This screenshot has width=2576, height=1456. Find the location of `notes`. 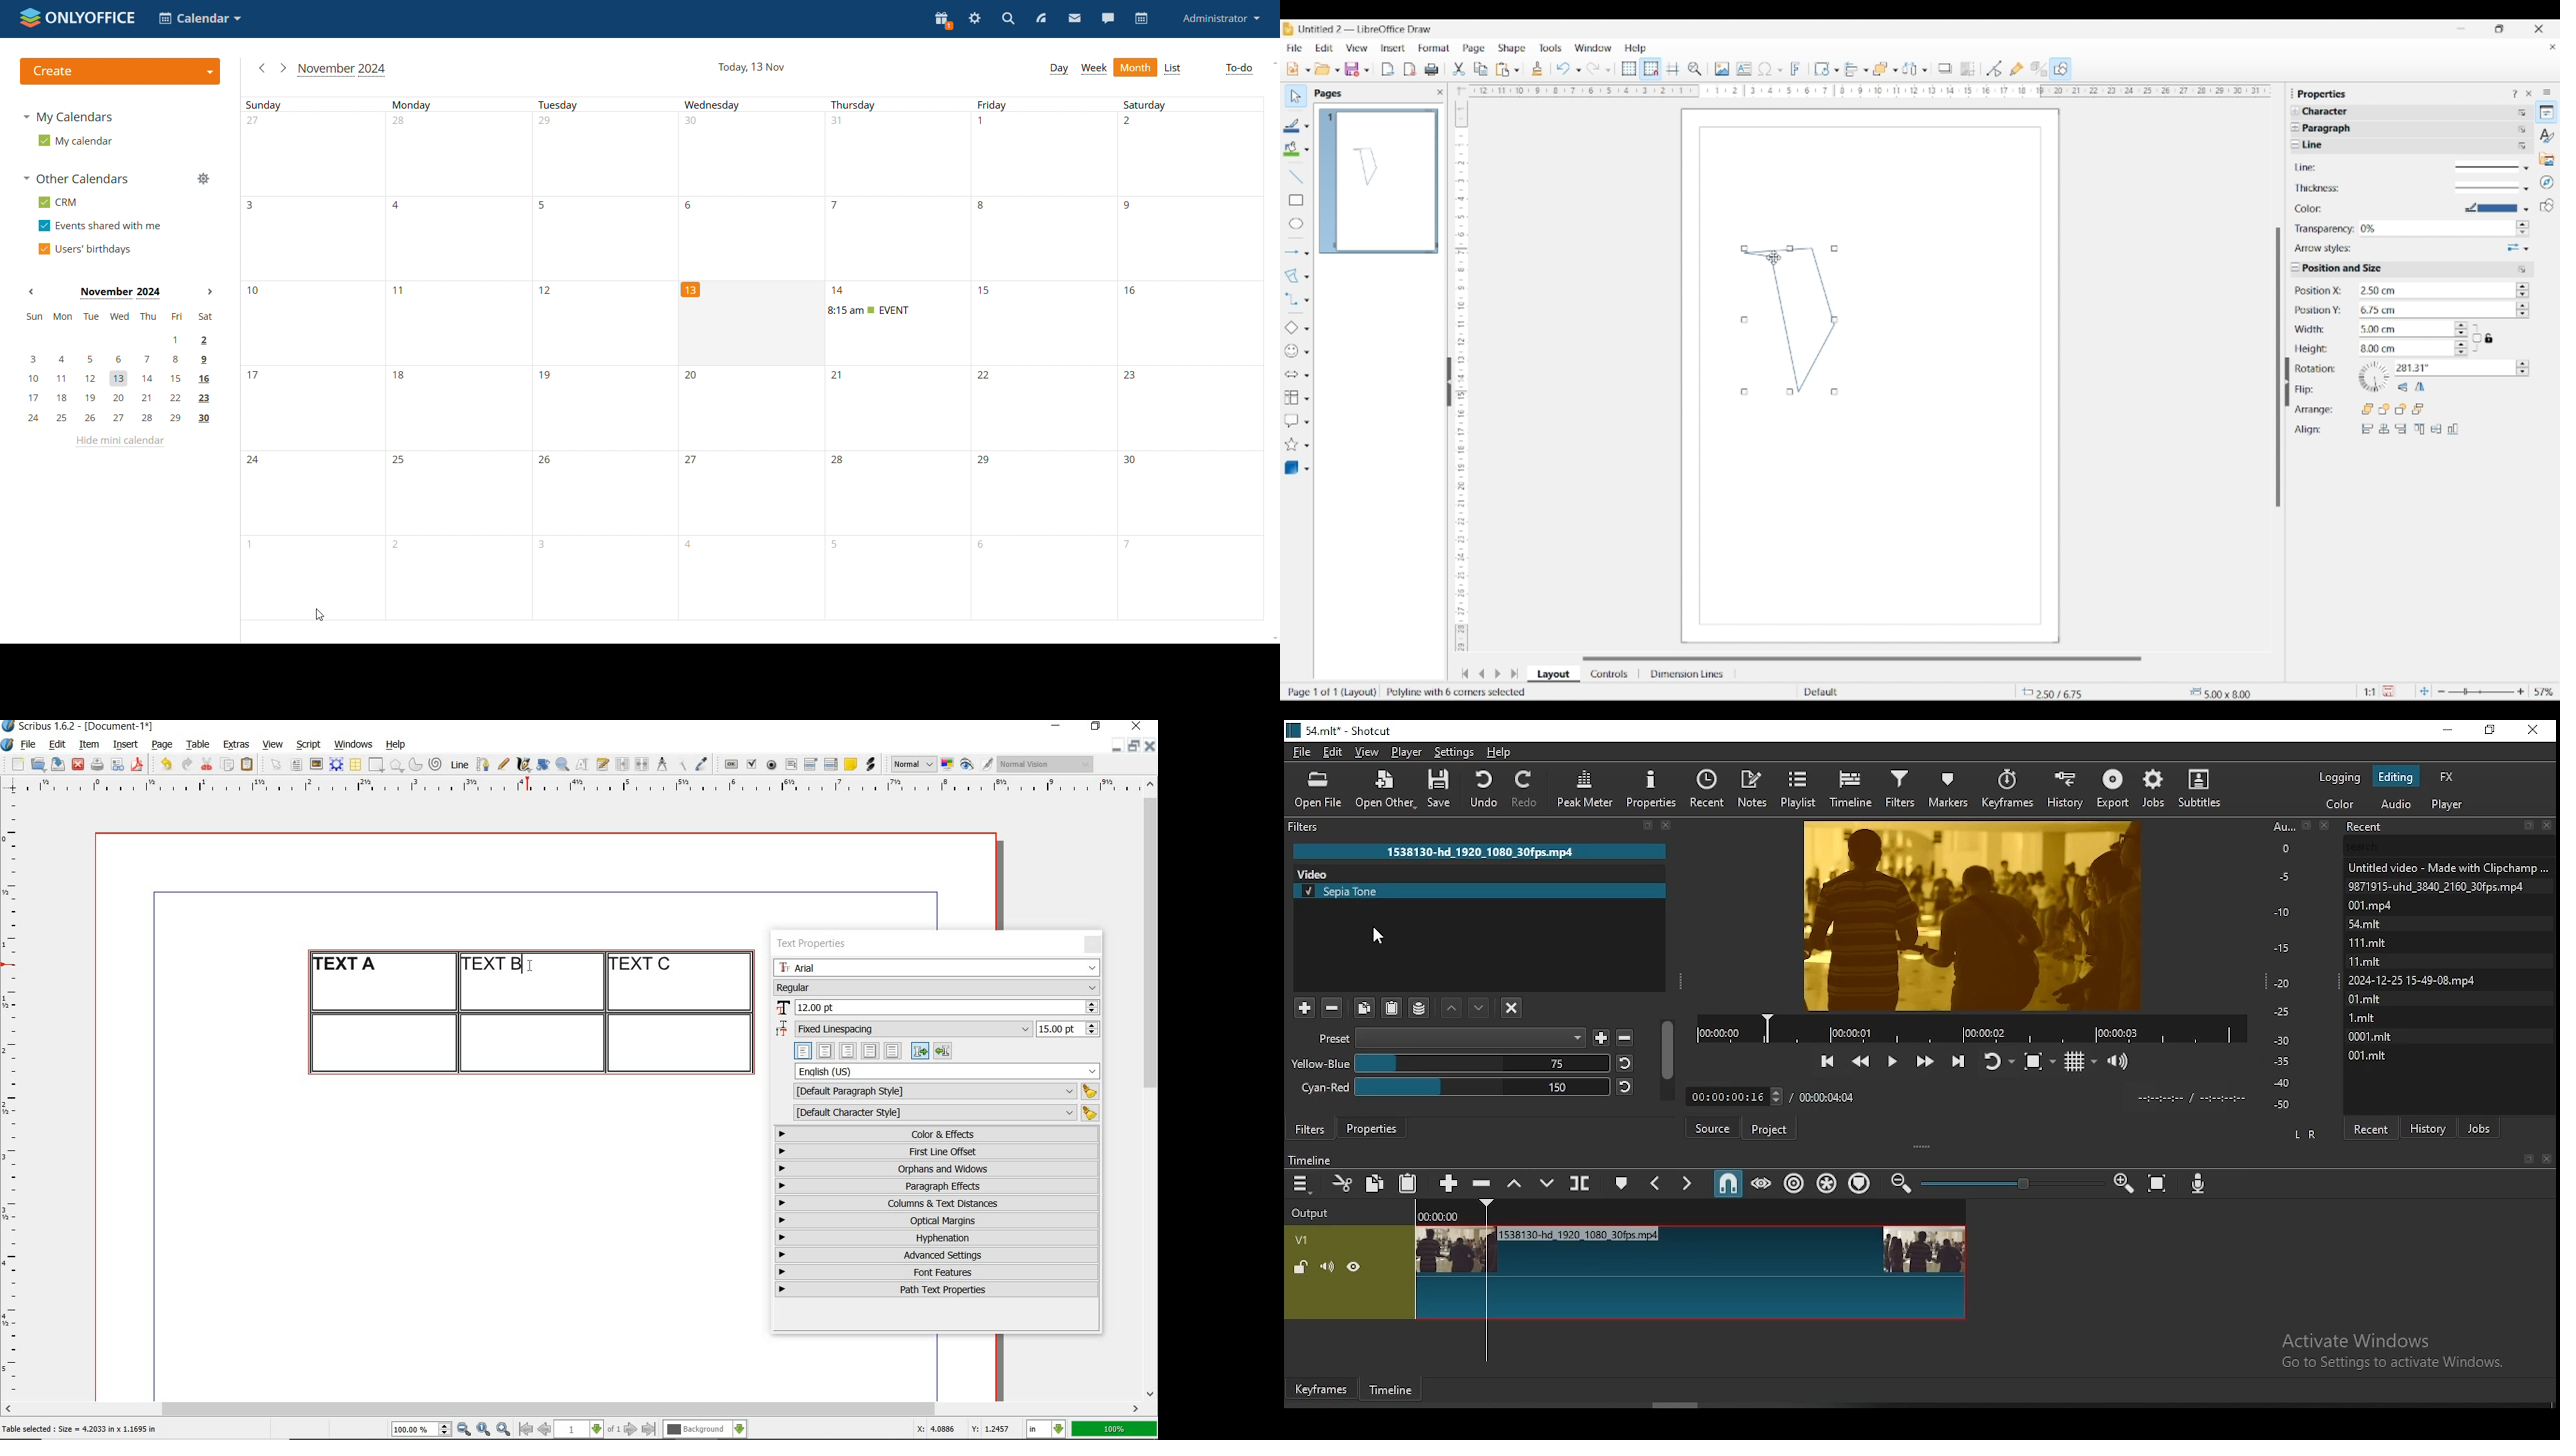

notes is located at coordinates (1755, 787).